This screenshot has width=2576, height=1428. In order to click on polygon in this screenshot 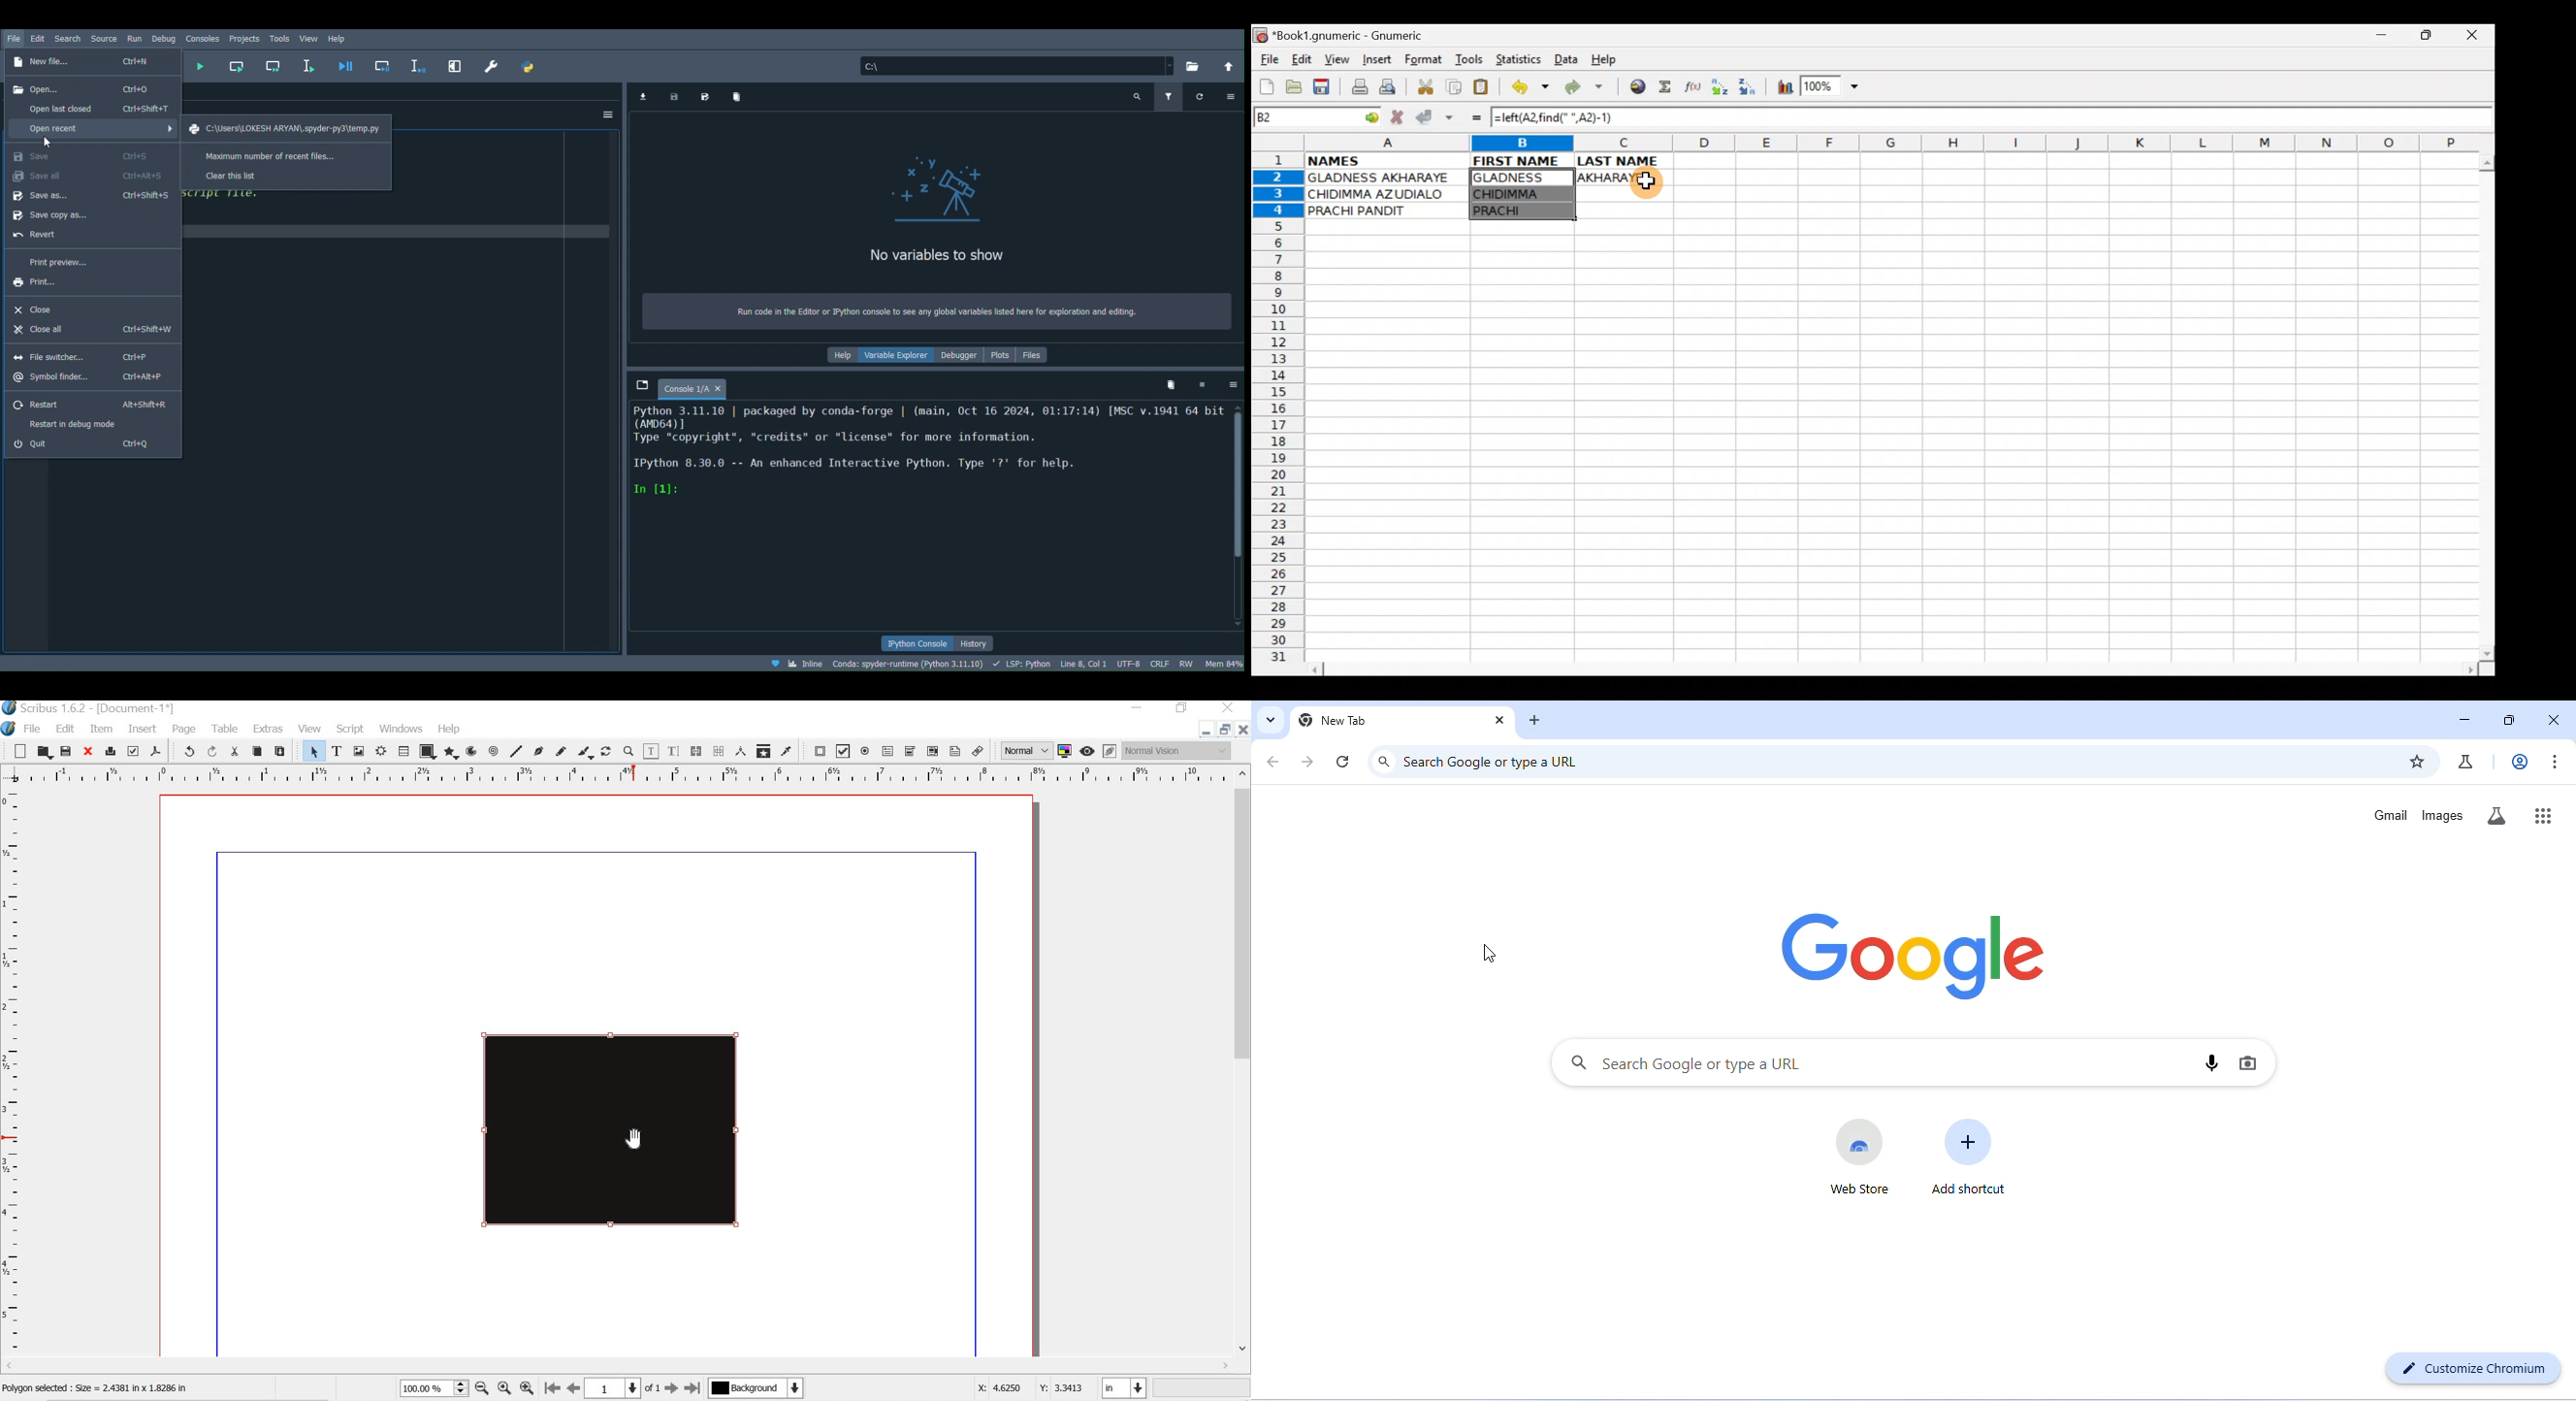, I will do `click(451, 754)`.